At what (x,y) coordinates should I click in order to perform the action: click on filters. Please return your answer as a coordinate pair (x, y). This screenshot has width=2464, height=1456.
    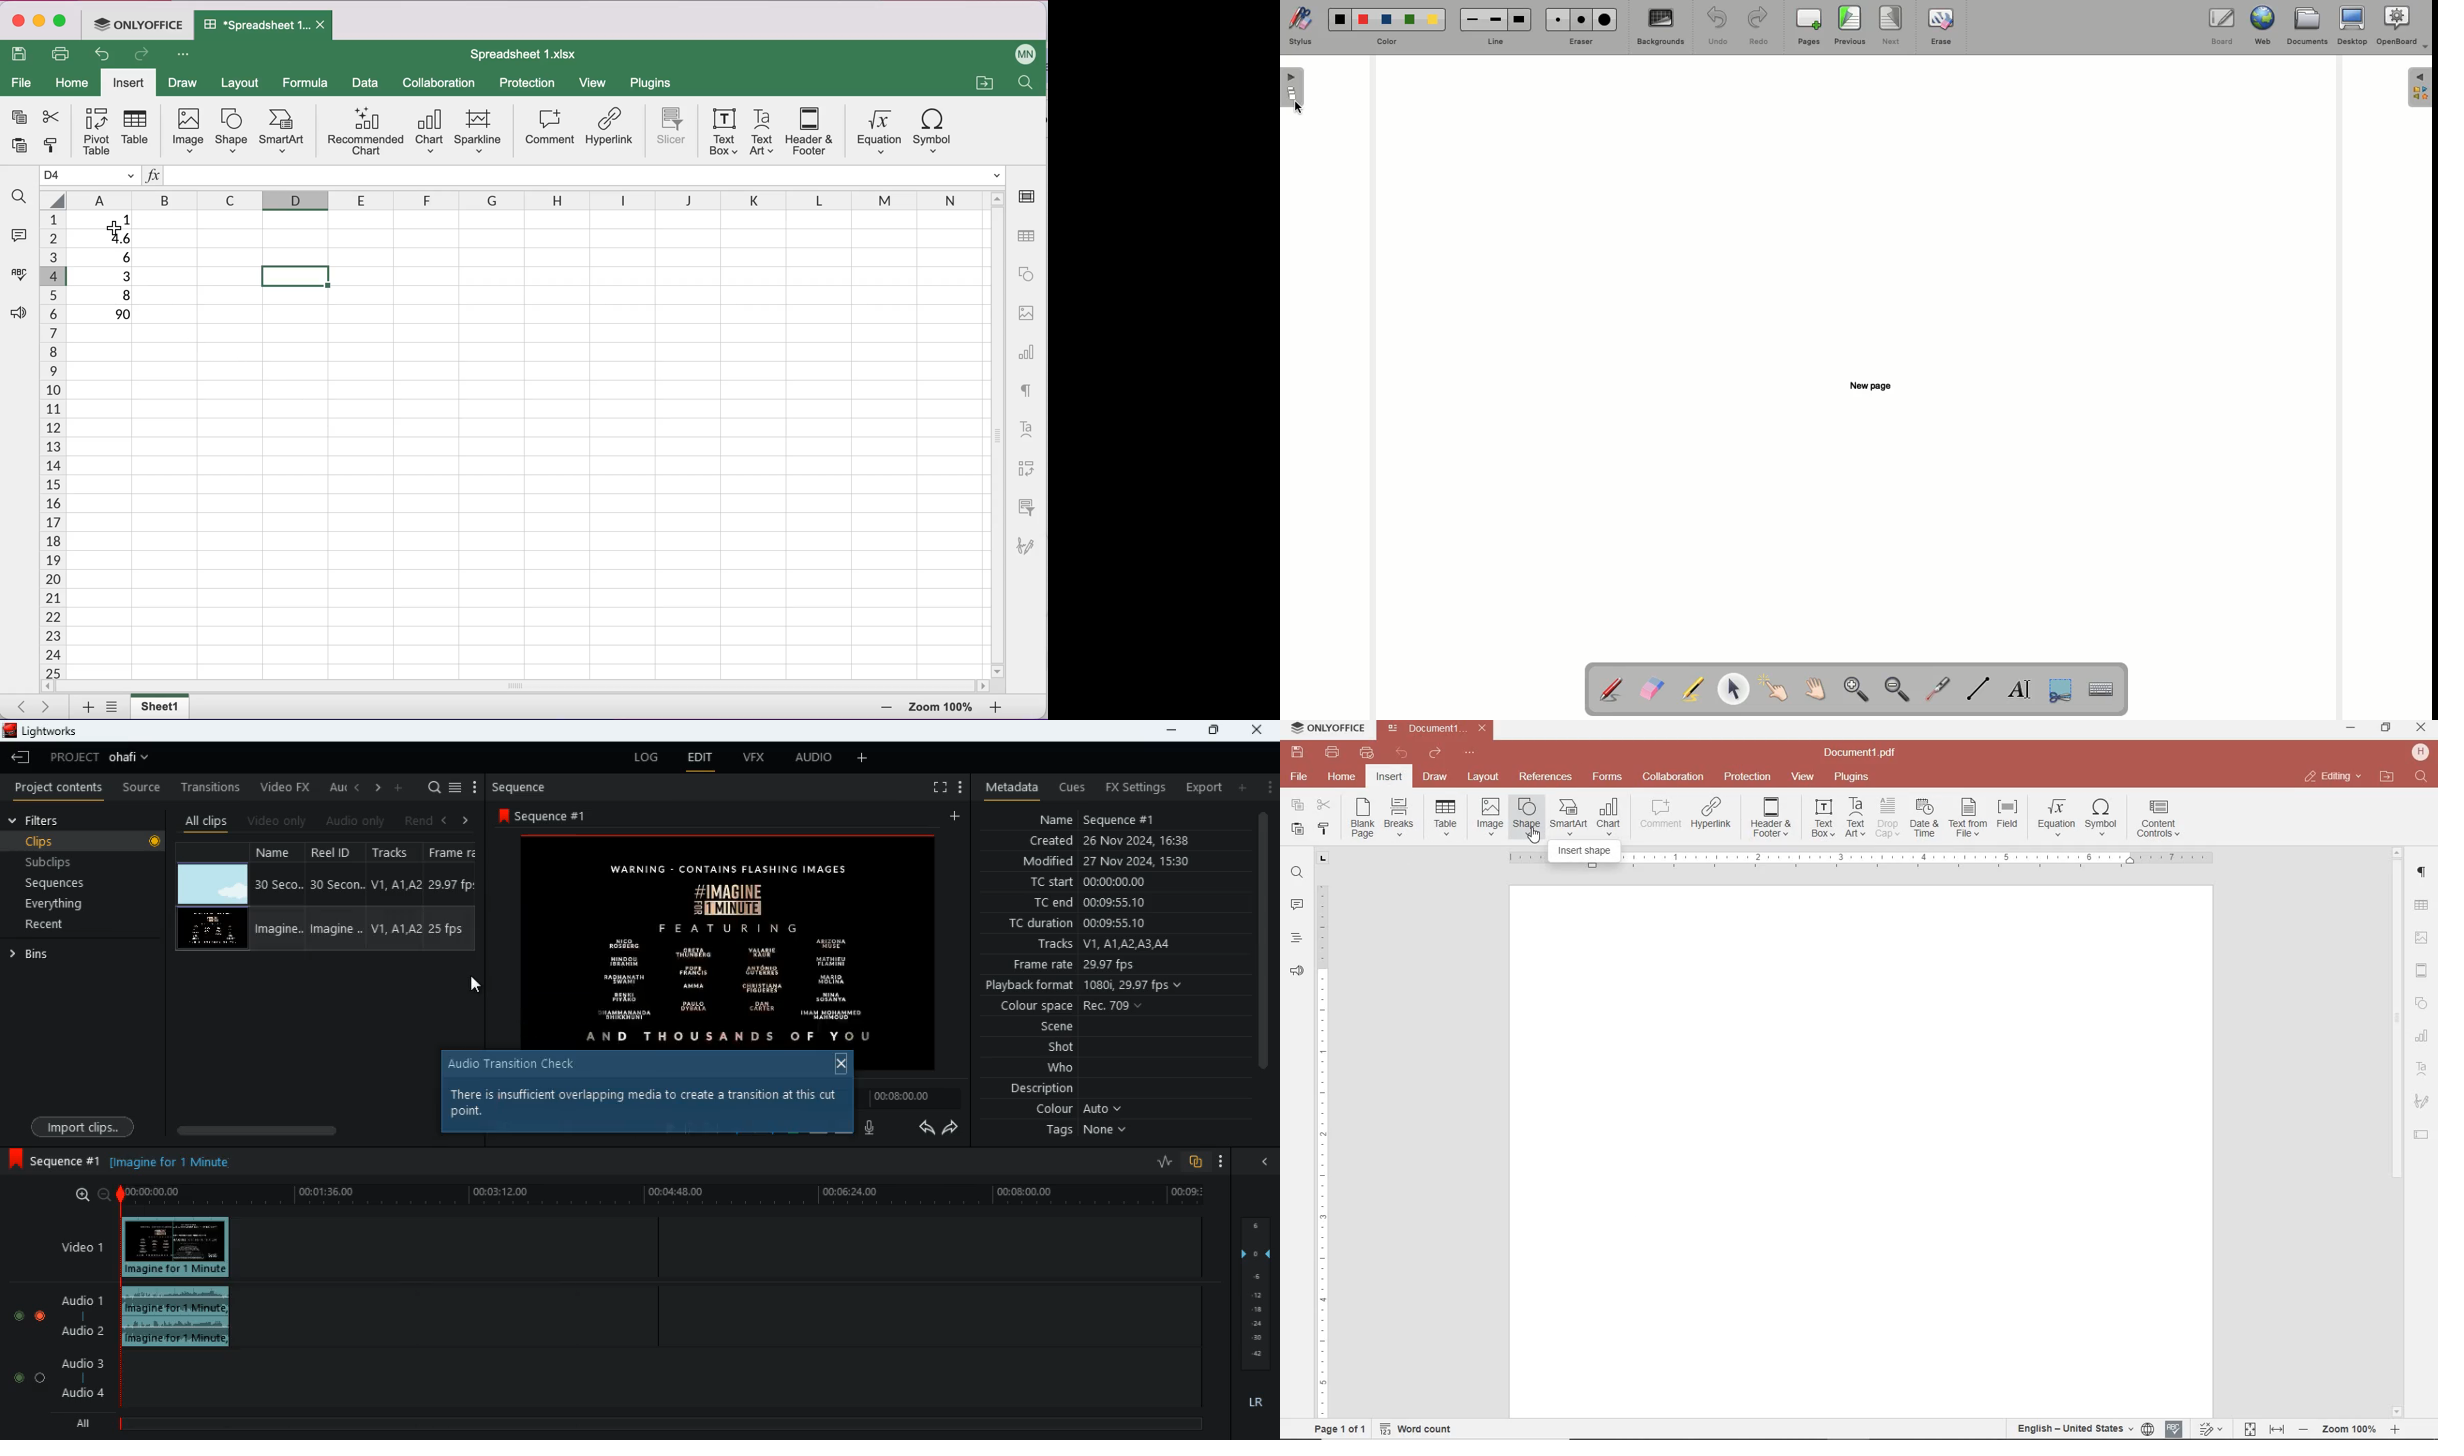
    Looking at the image, I should click on (38, 820).